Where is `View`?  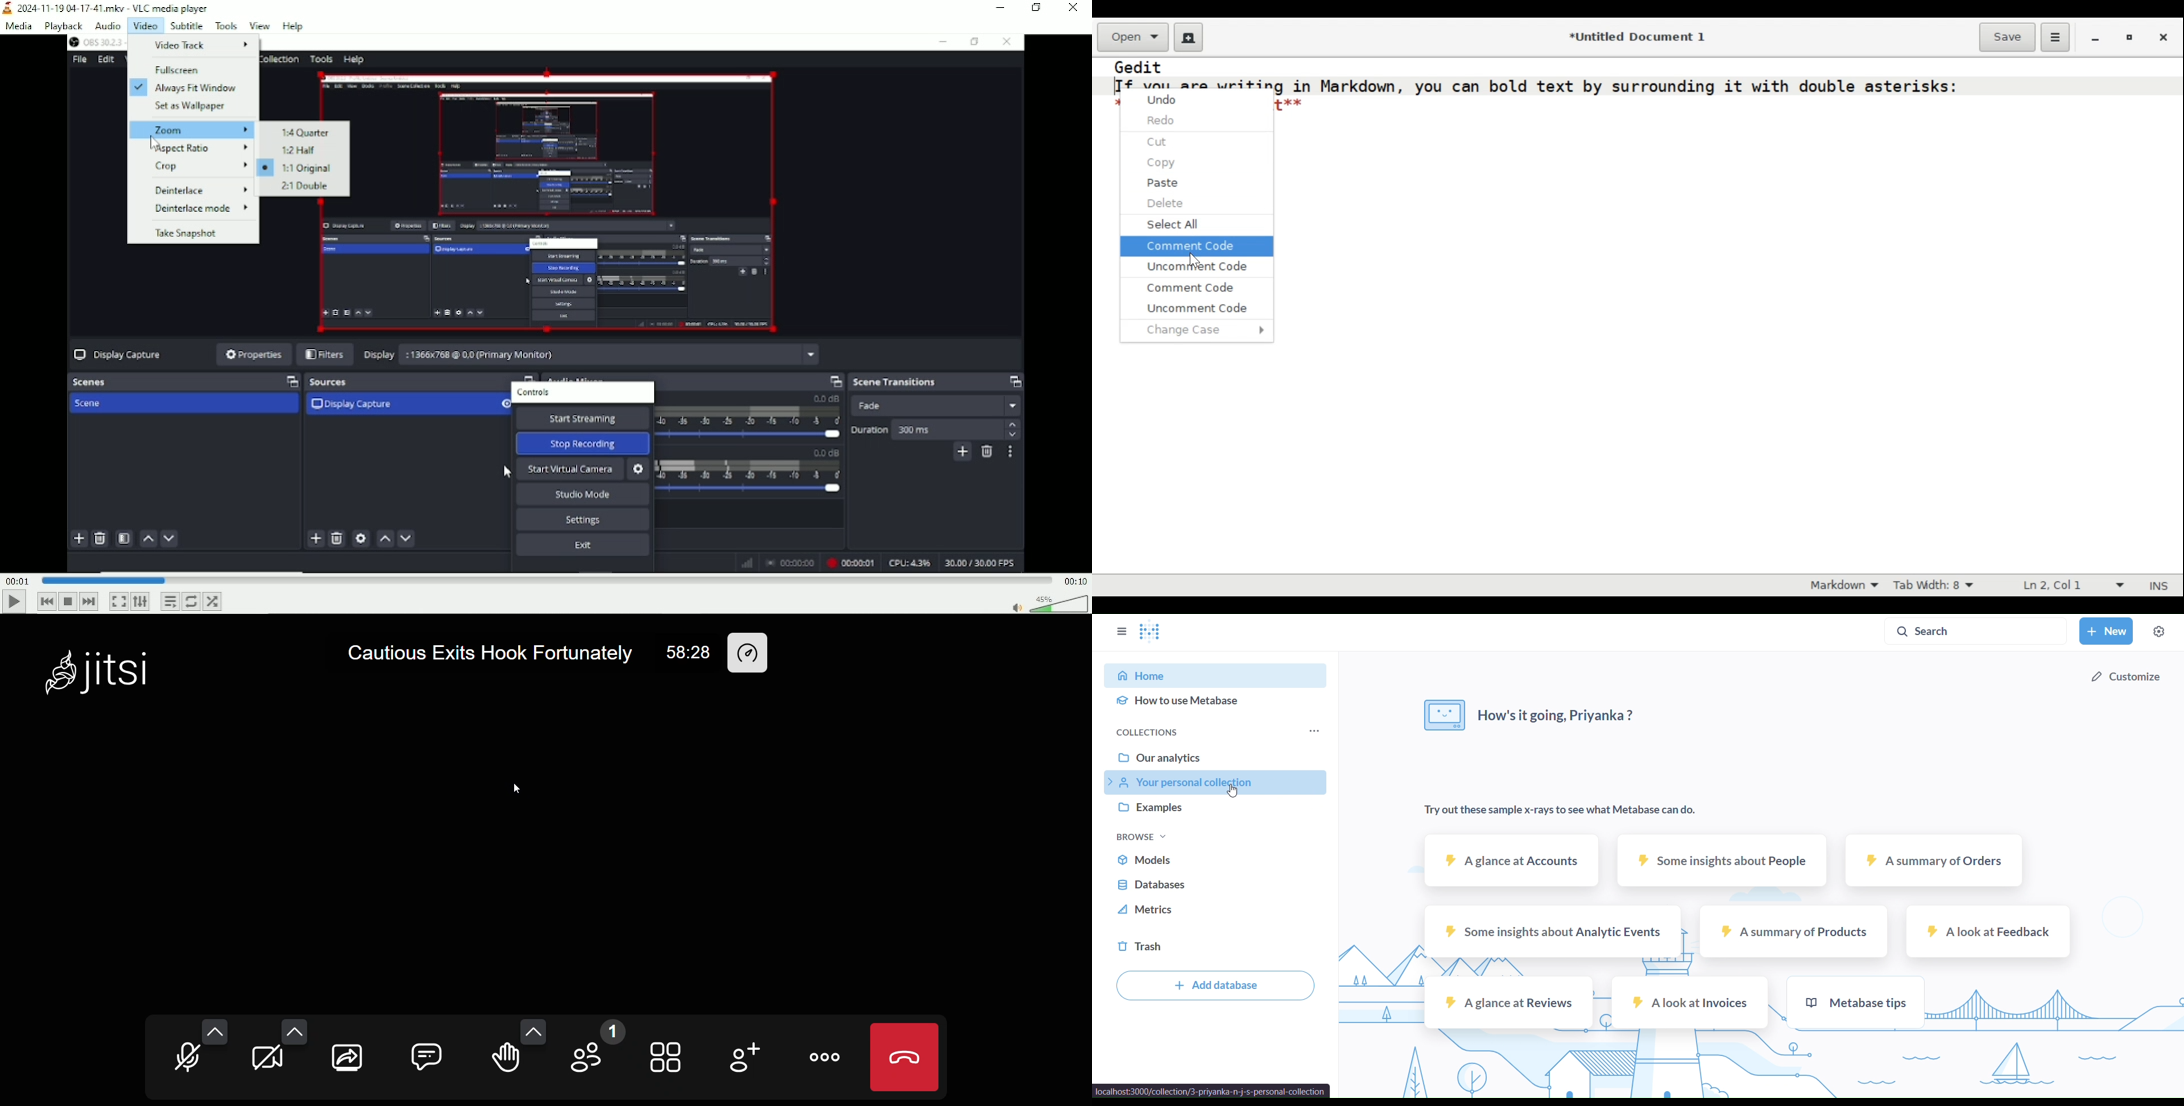
View is located at coordinates (260, 24).